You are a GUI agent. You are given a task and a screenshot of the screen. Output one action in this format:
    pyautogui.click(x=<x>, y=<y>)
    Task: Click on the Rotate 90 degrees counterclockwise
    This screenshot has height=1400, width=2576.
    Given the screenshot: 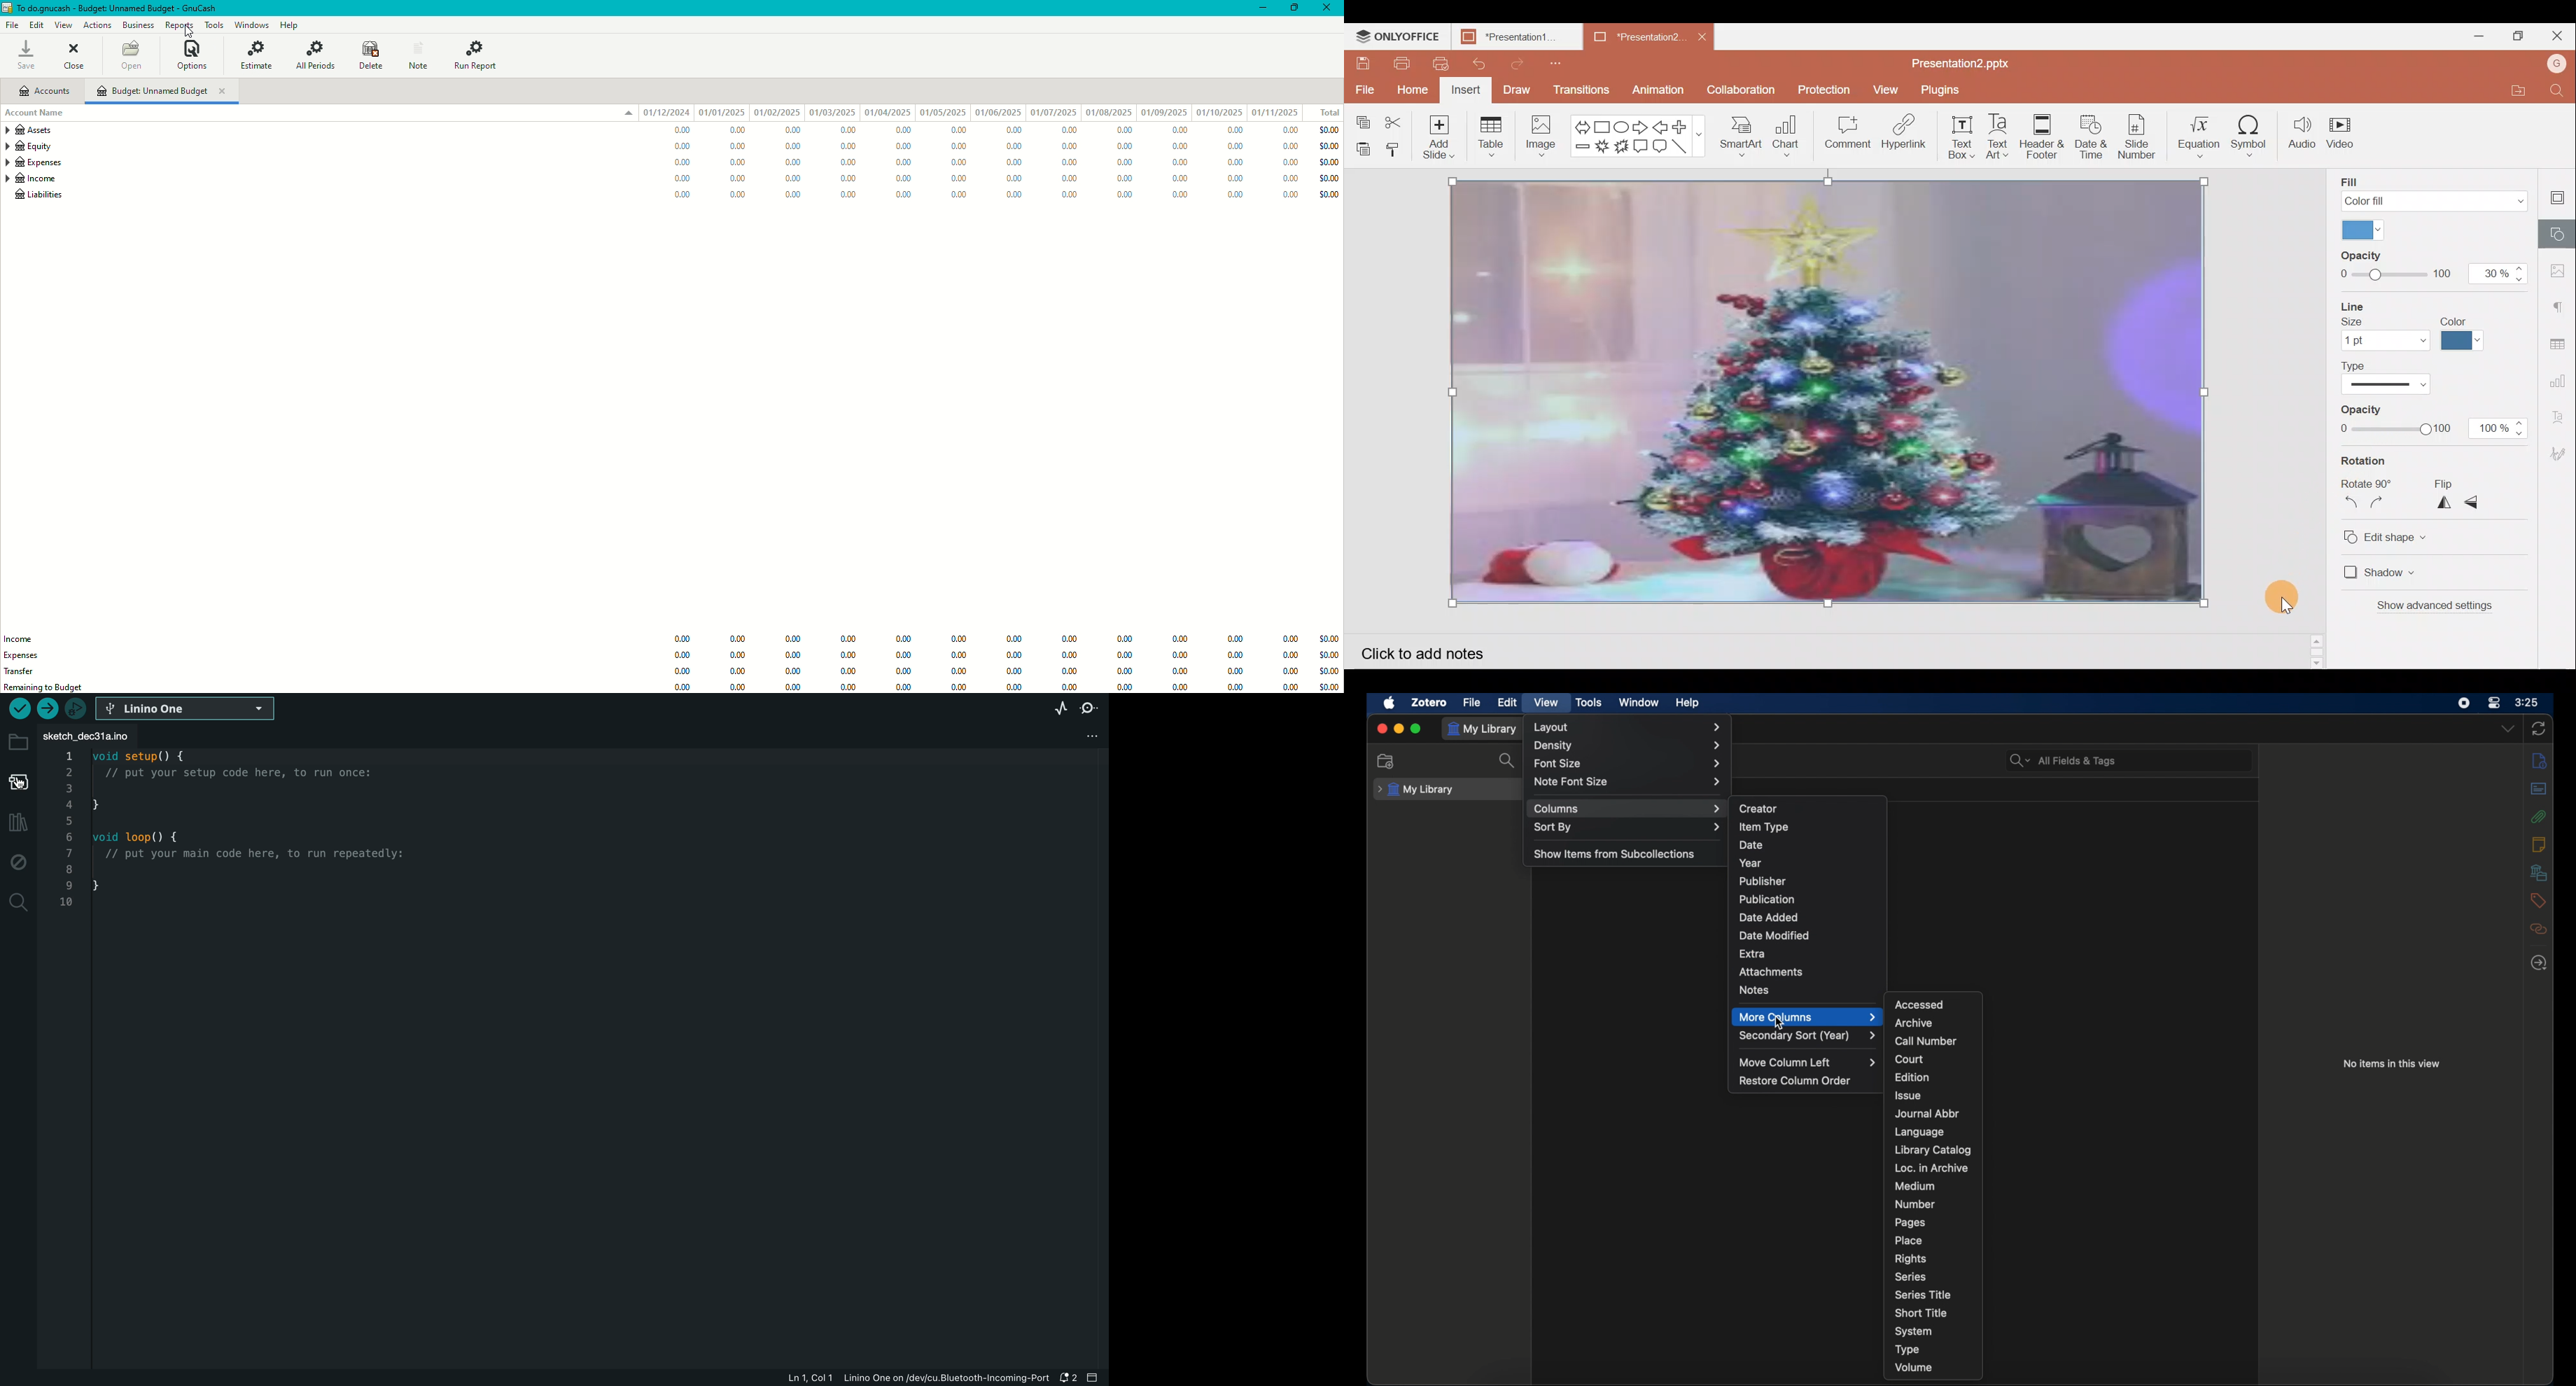 What is the action you would take?
    pyautogui.click(x=2350, y=505)
    